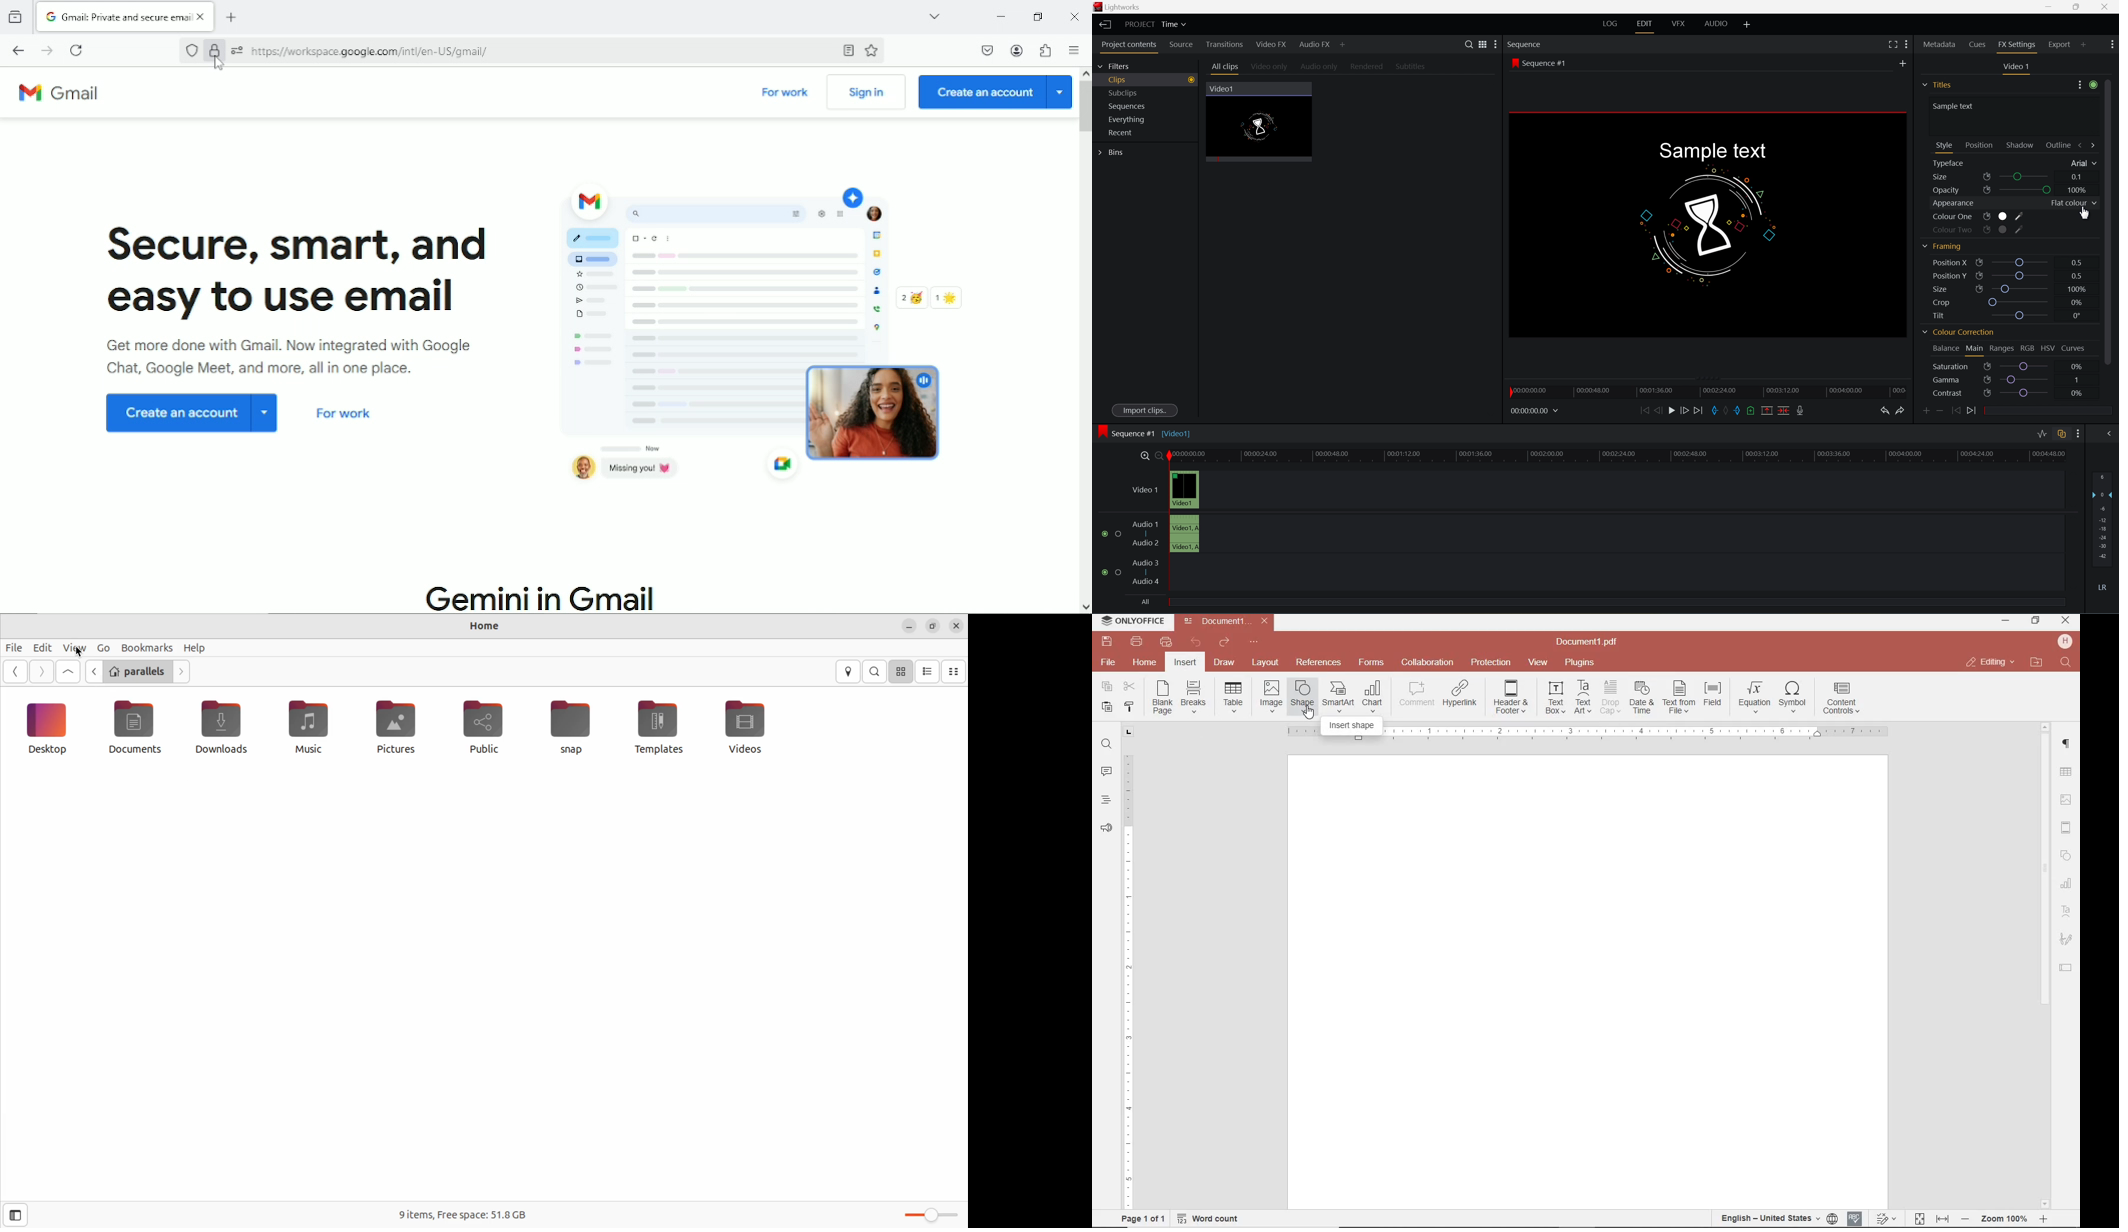 The width and height of the screenshot is (2128, 1232). Describe the element at coordinates (1418, 694) in the screenshot. I see `COMMENT` at that location.